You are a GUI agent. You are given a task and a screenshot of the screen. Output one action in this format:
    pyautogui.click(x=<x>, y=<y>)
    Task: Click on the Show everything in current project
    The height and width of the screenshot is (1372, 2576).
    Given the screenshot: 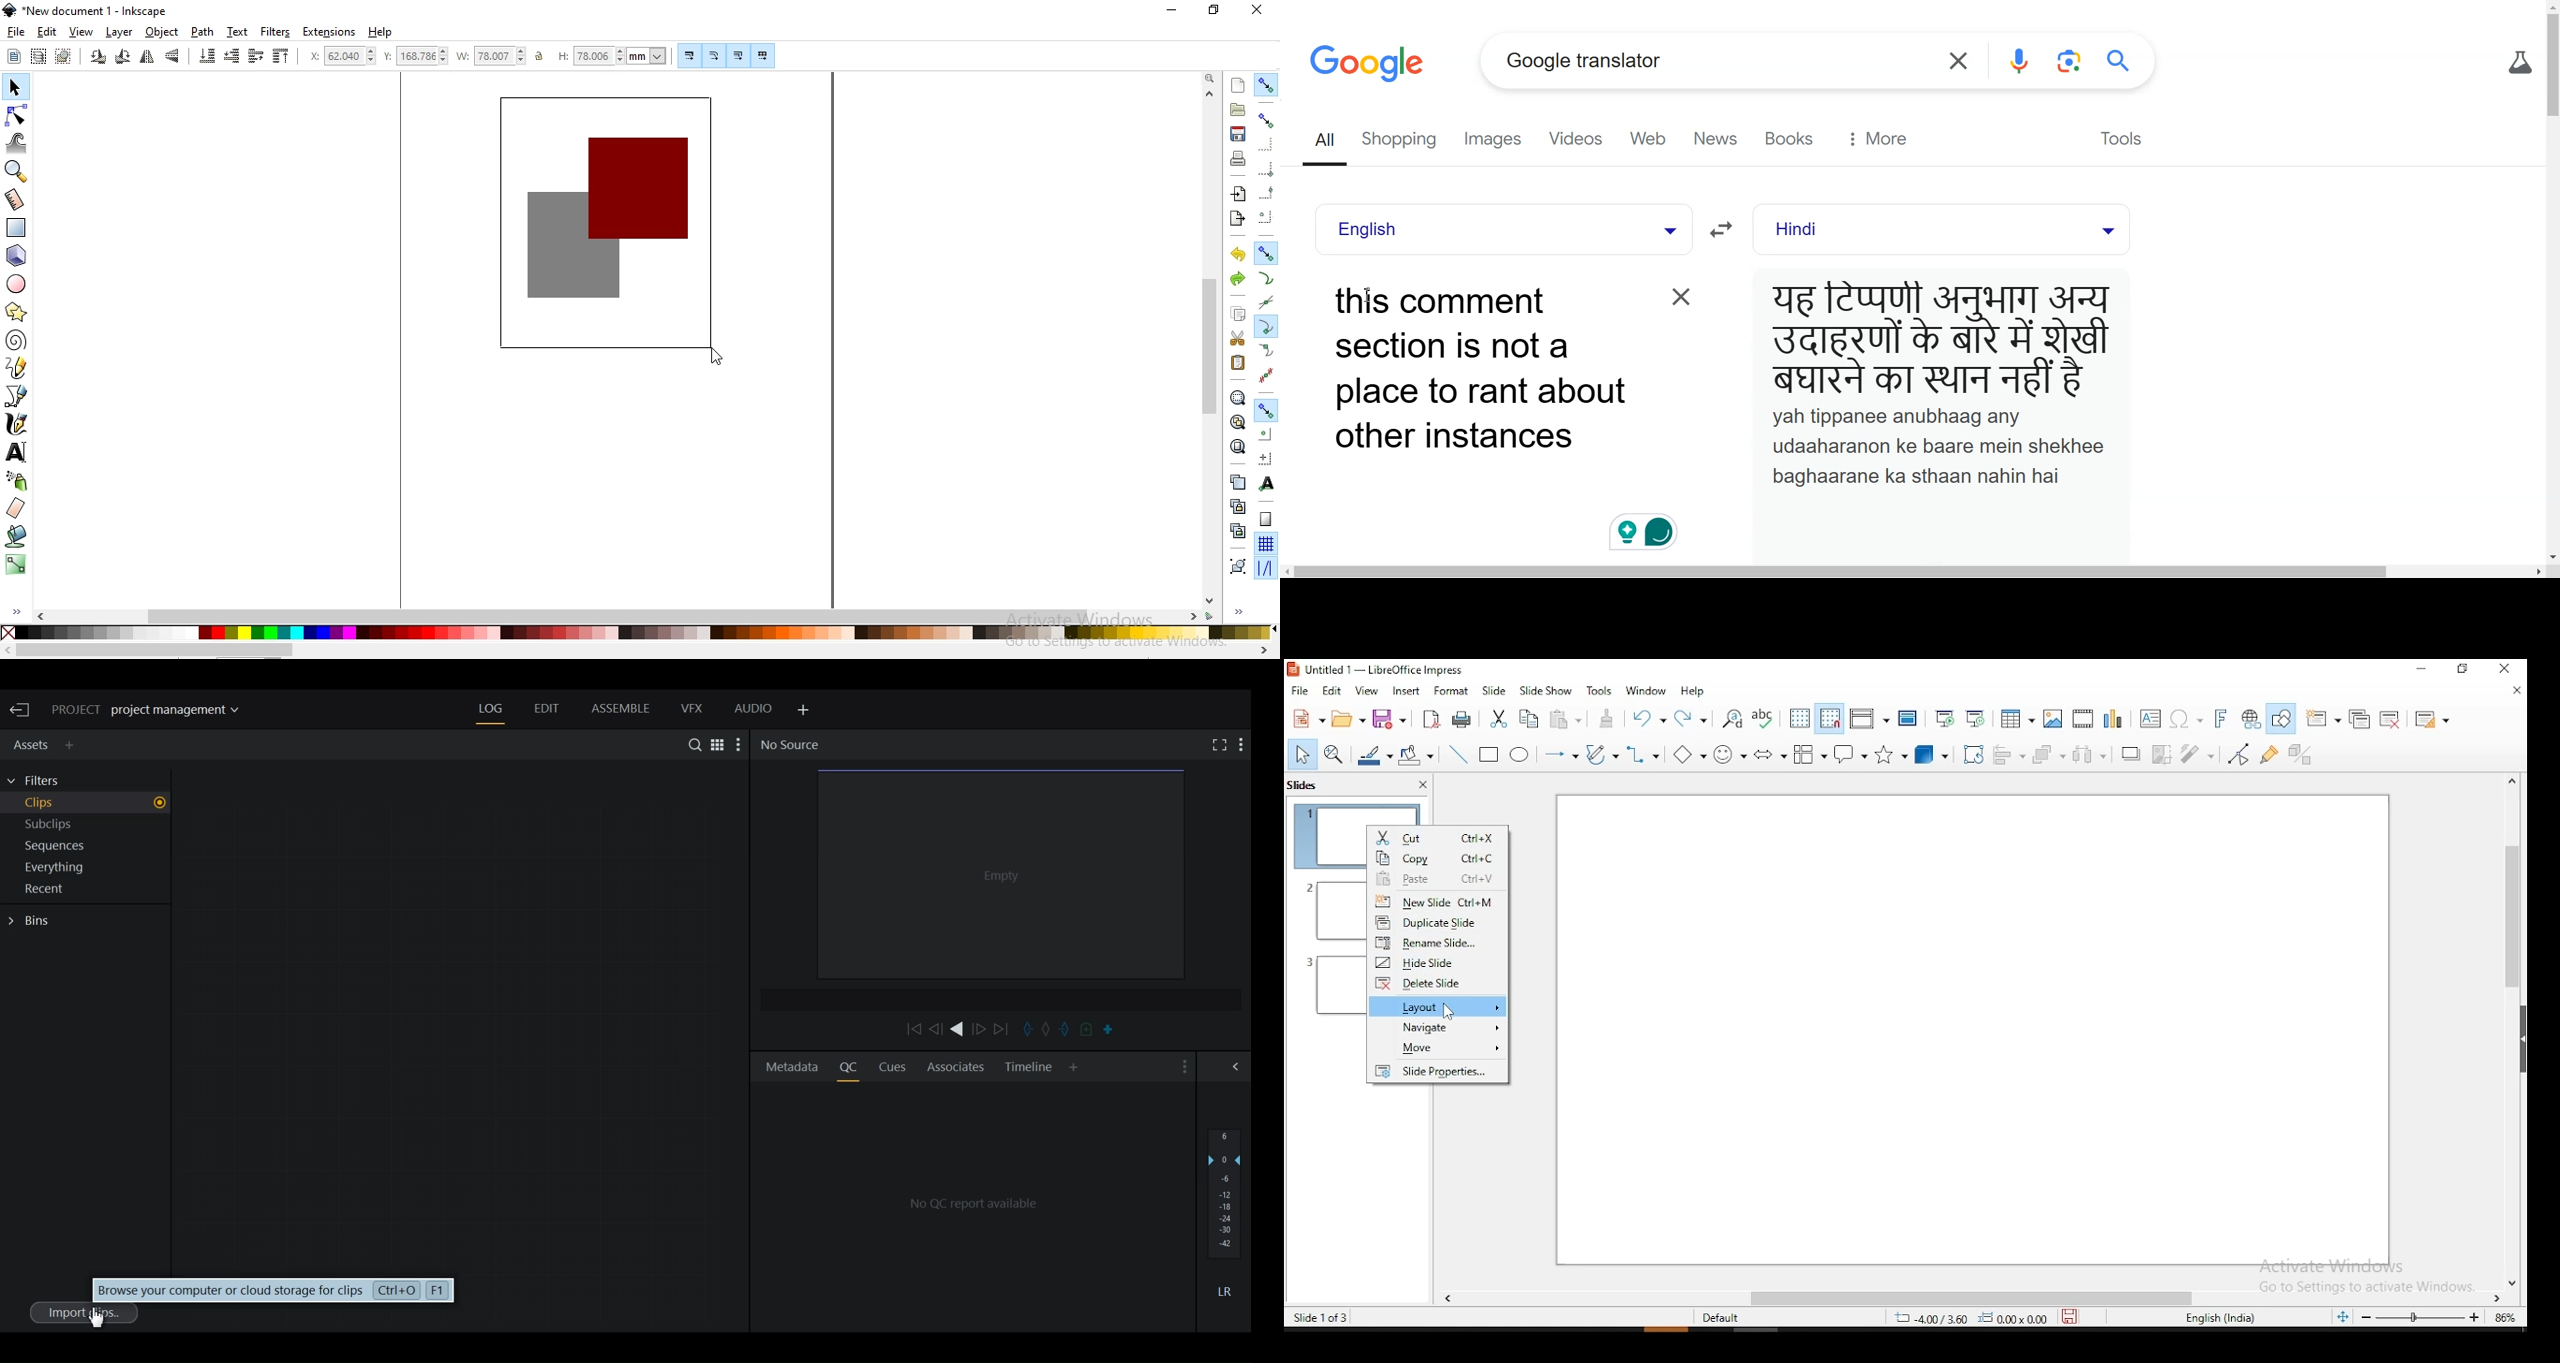 What is the action you would take?
    pyautogui.click(x=89, y=869)
    